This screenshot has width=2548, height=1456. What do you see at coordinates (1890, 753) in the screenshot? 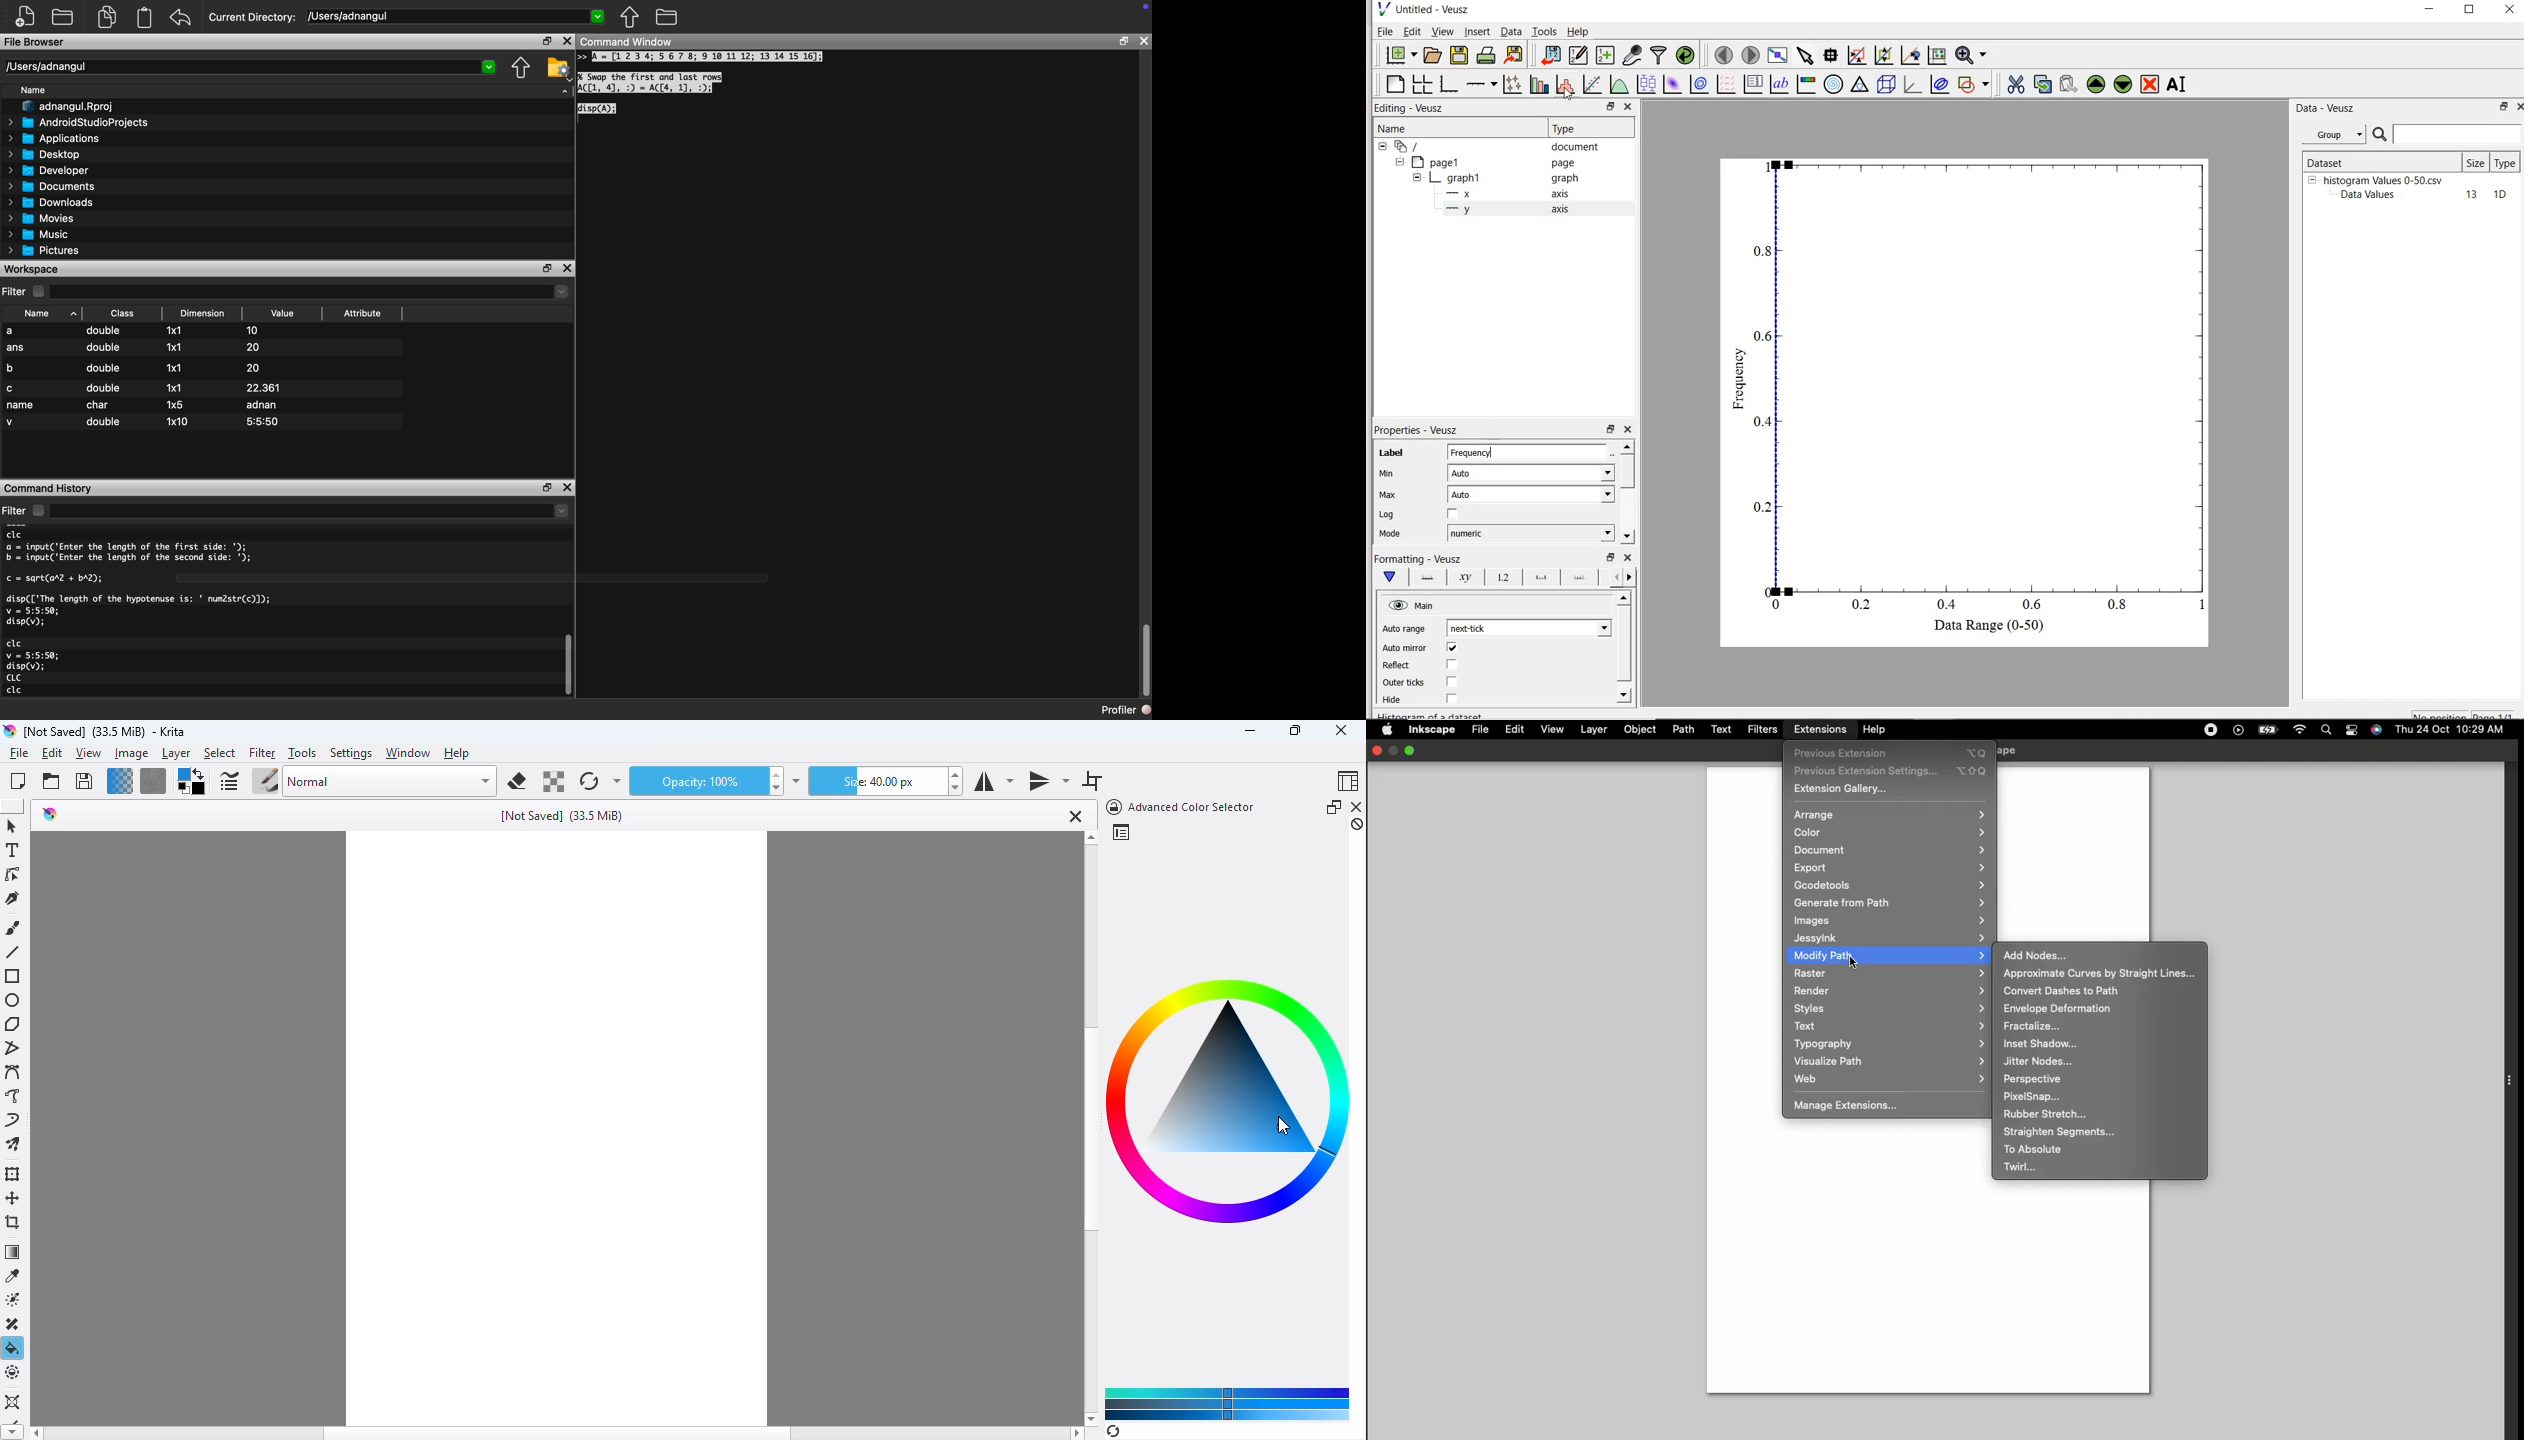
I see `Previous extensions` at bounding box center [1890, 753].